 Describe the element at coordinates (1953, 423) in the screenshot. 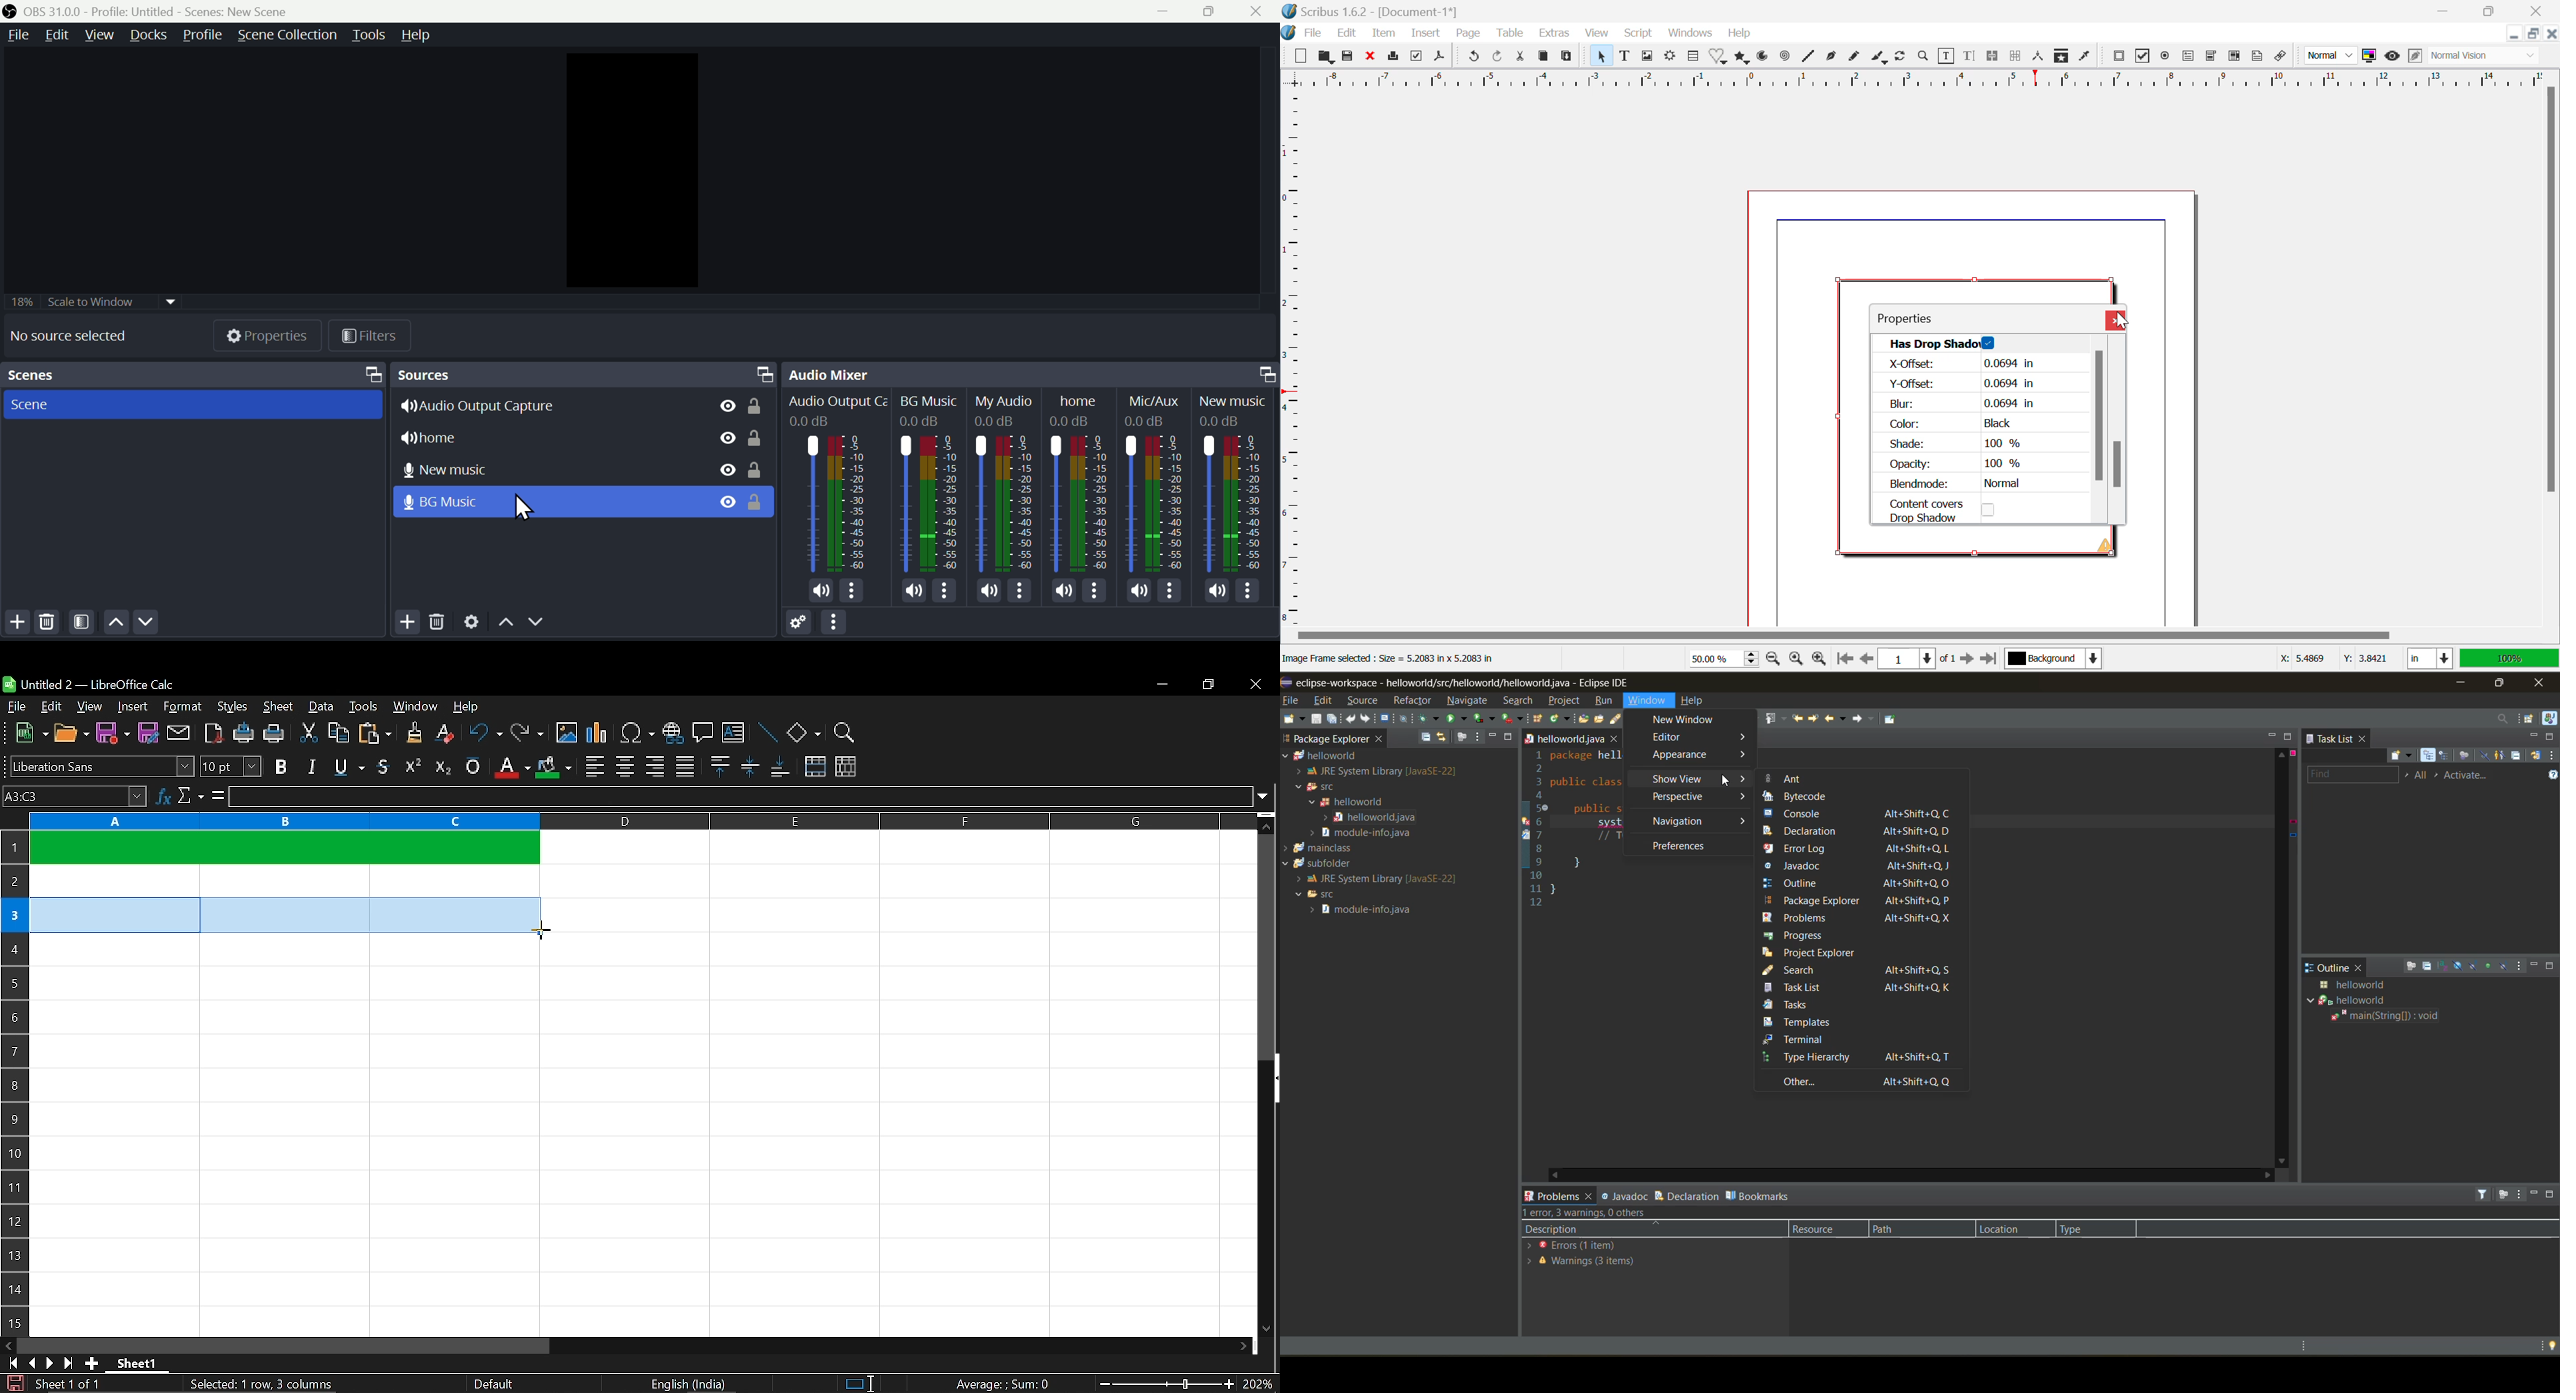

I see `Color: Black` at that location.